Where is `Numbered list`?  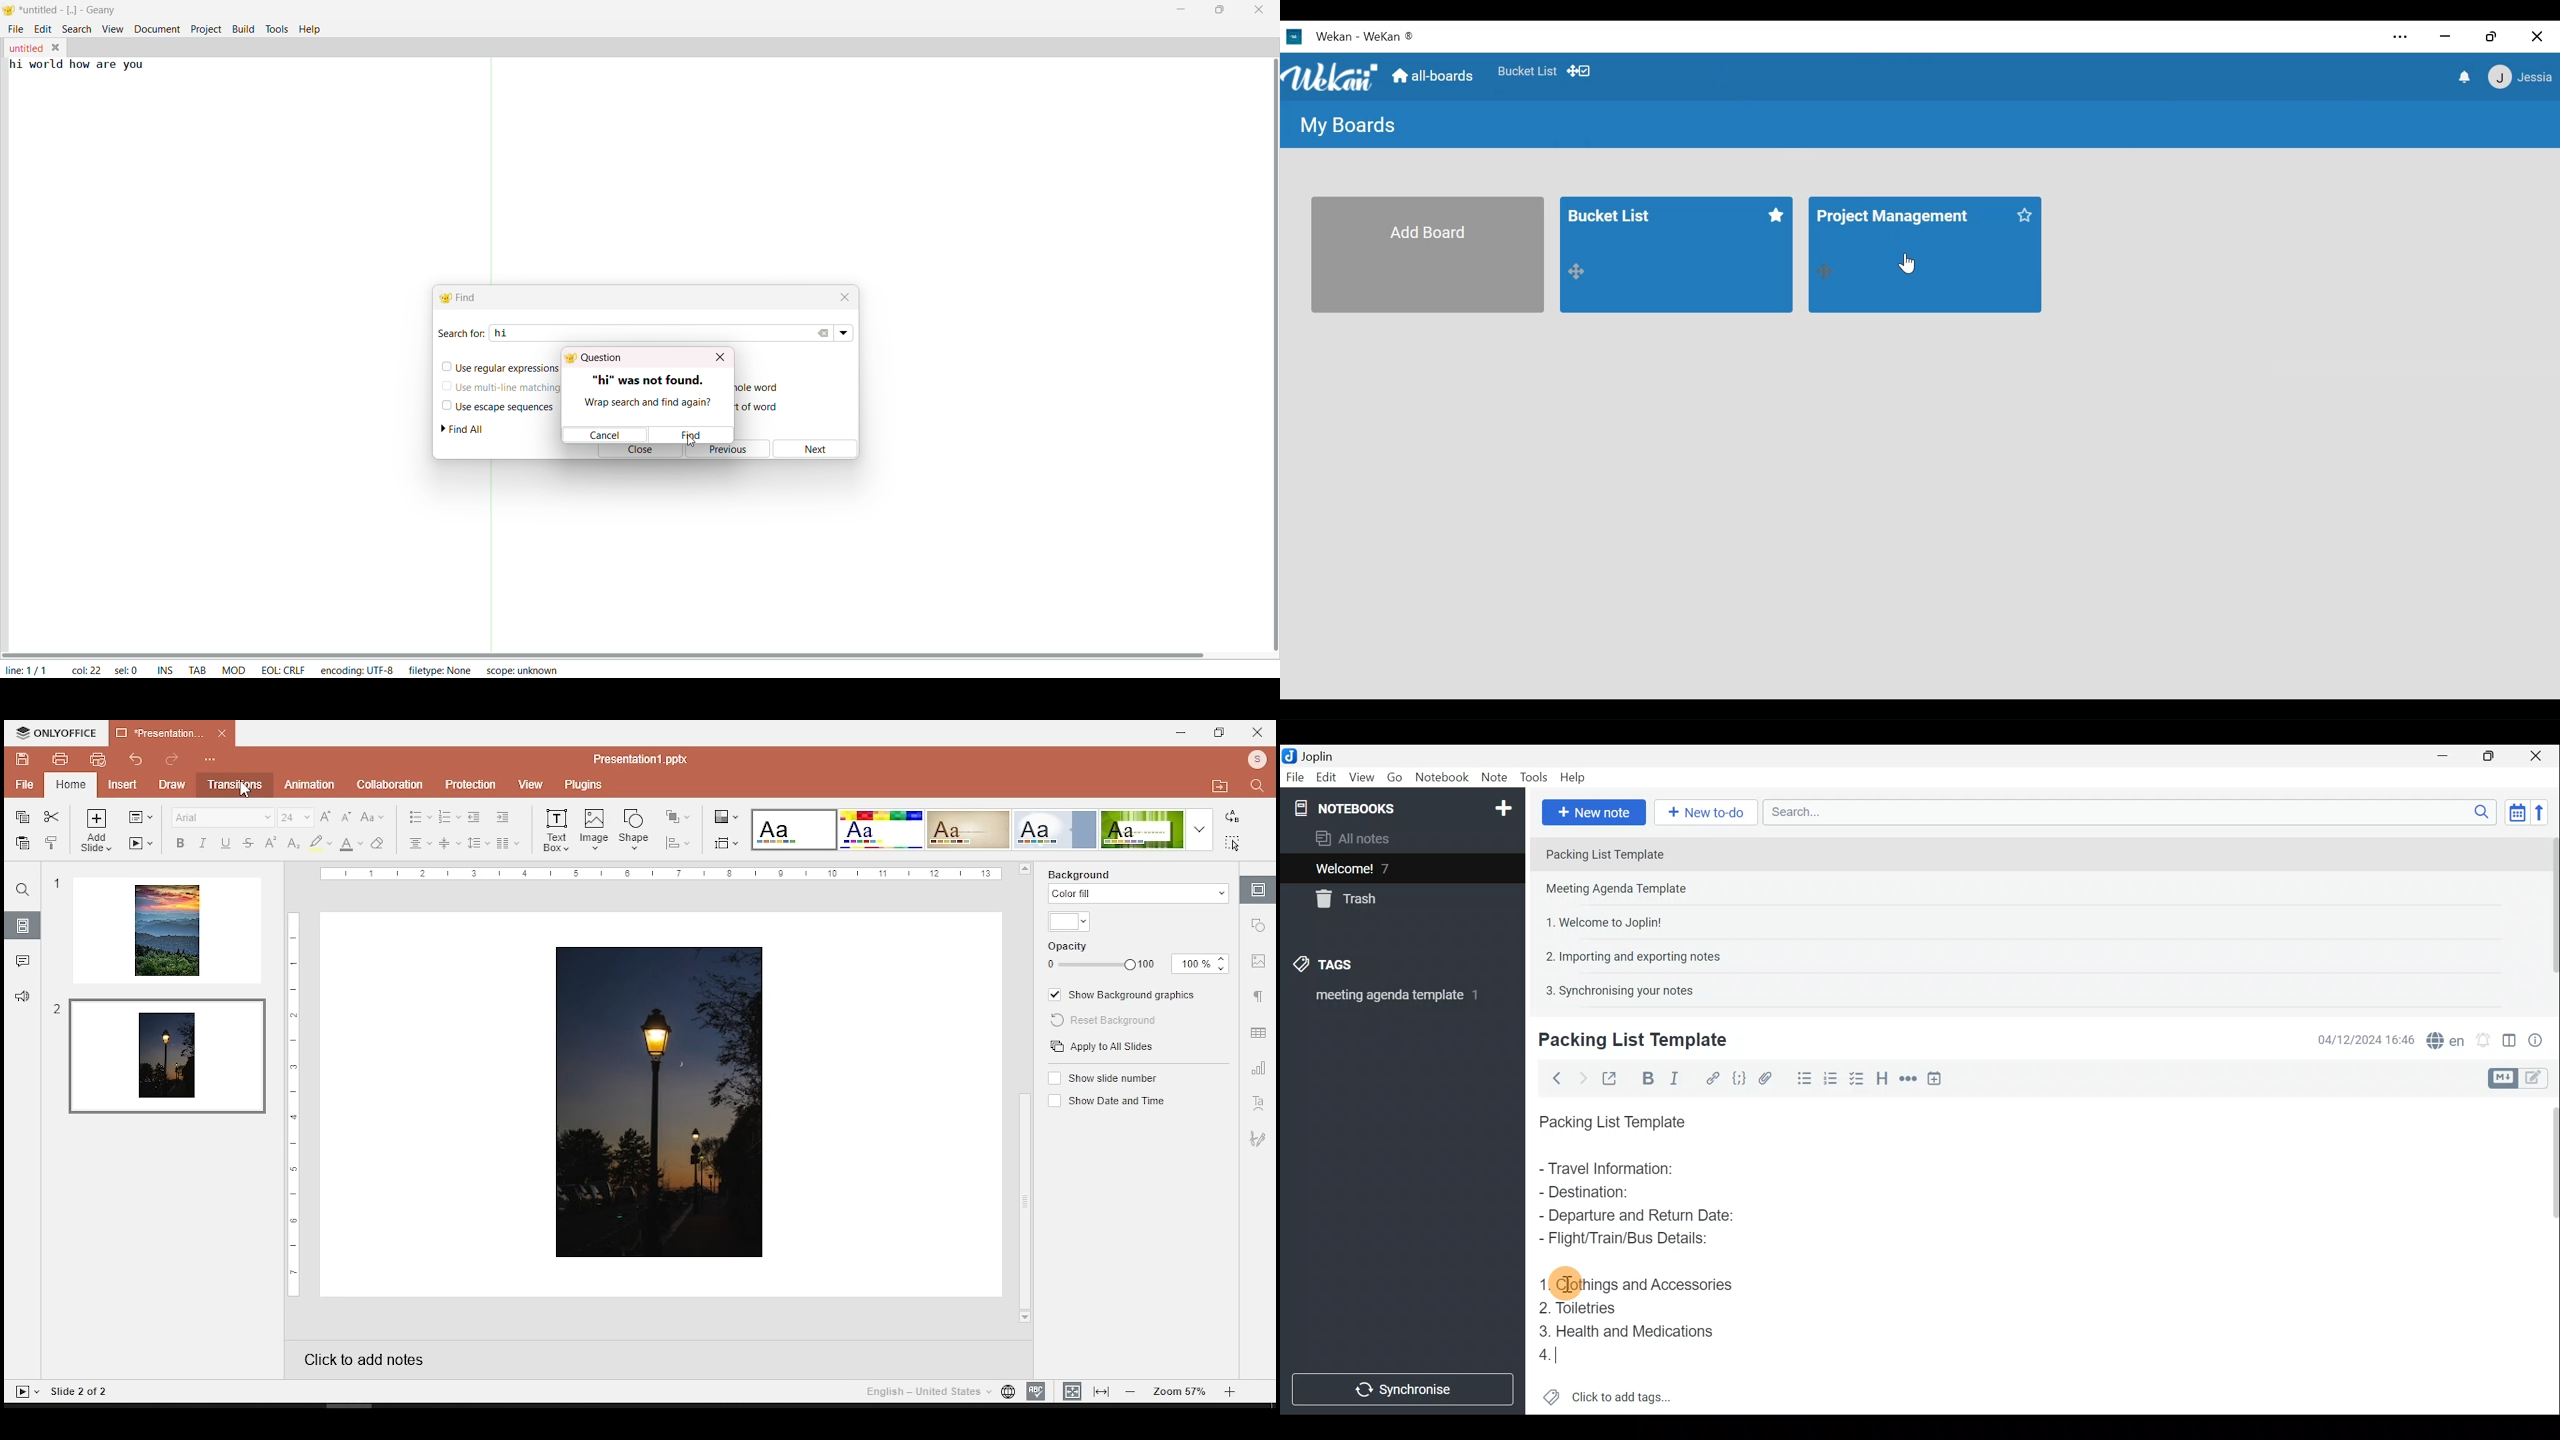 Numbered list is located at coordinates (1858, 1078).